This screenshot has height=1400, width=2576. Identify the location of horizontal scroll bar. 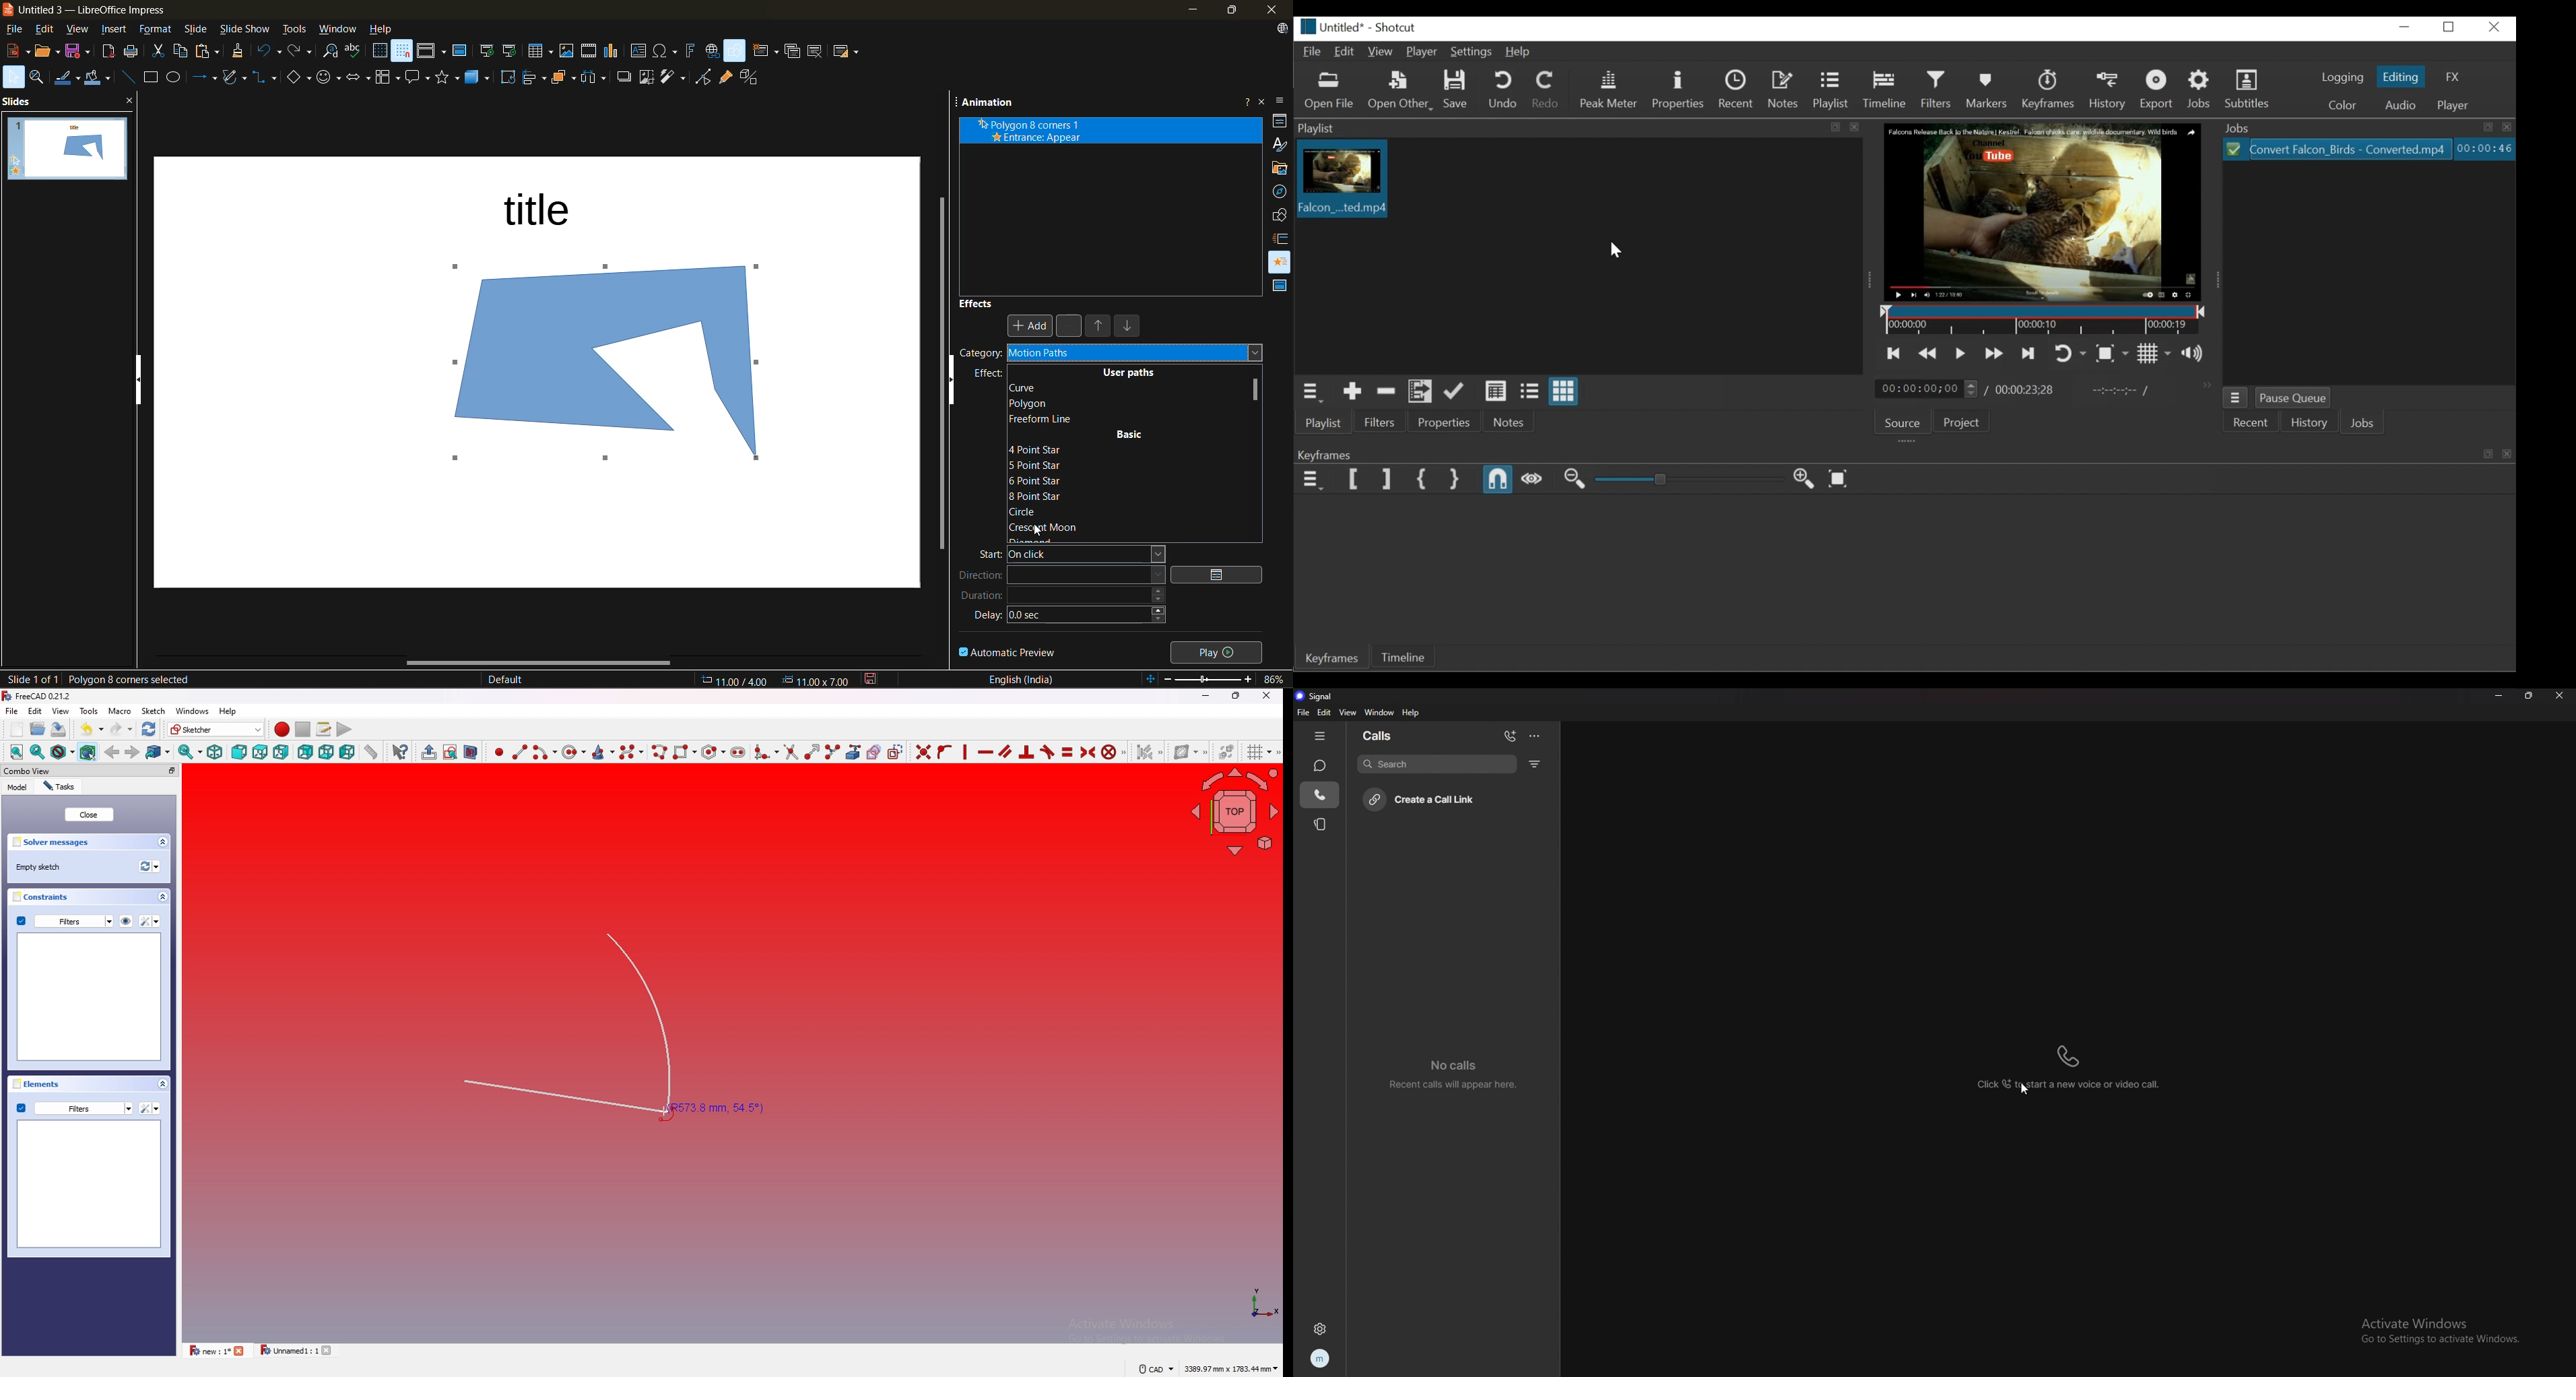
(541, 664).